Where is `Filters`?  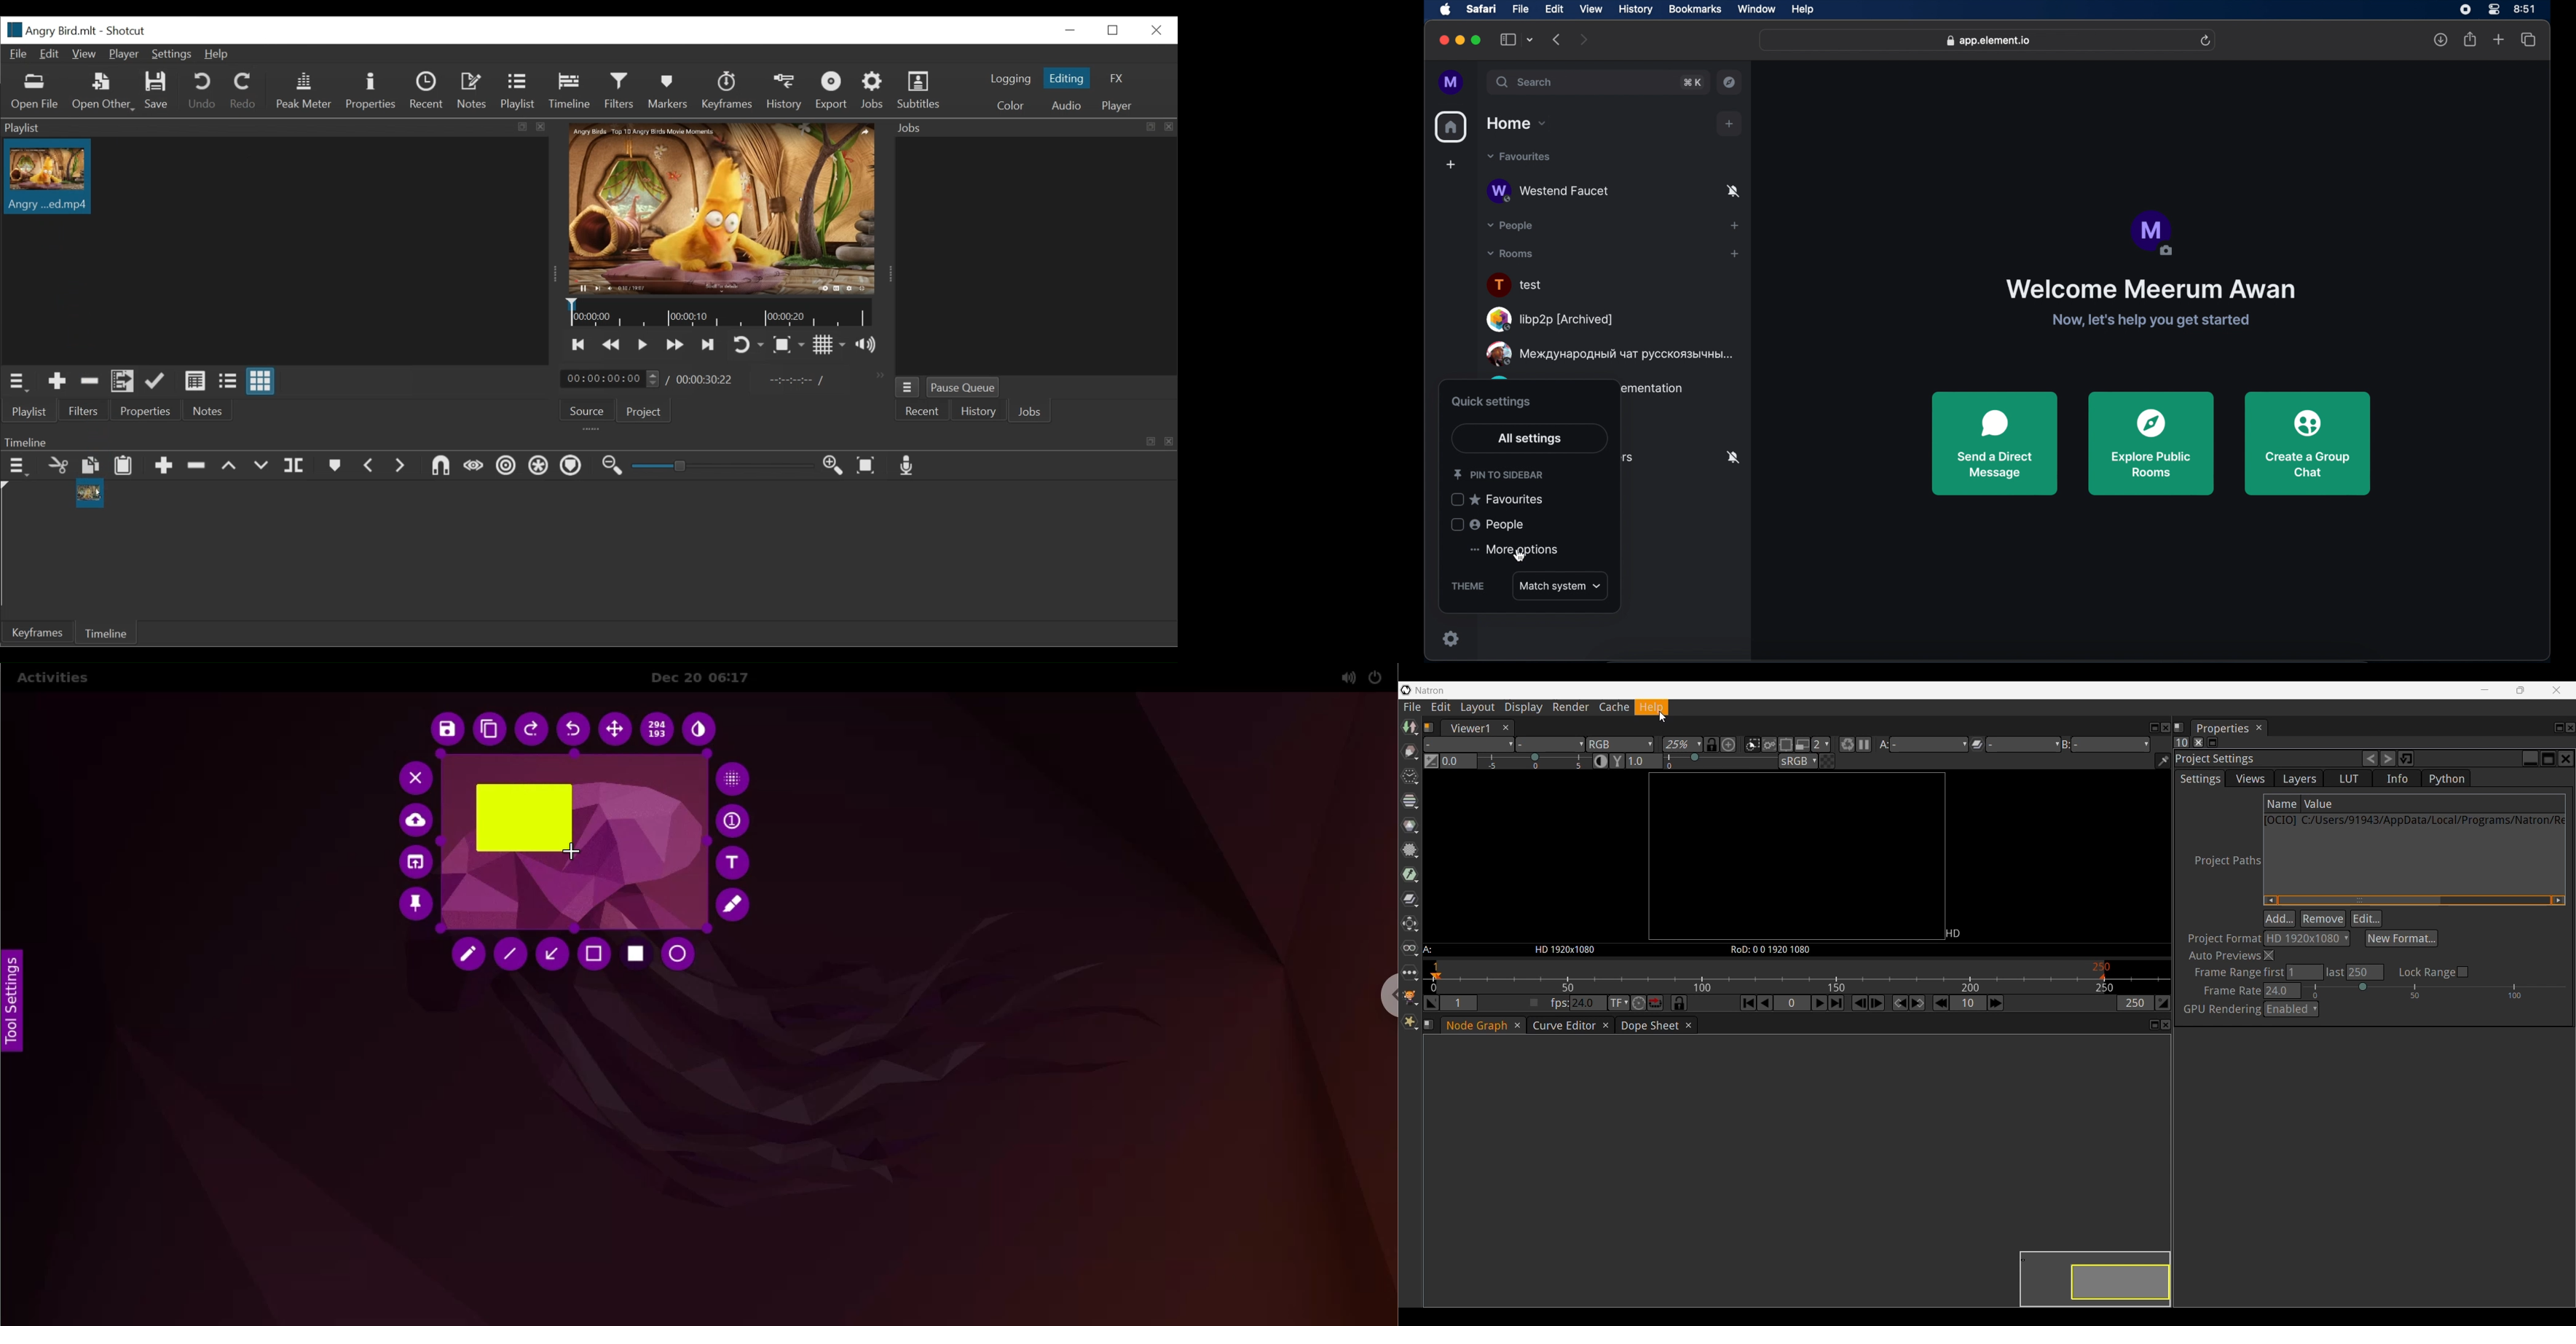 Filters is located at coordinates (619, 91).